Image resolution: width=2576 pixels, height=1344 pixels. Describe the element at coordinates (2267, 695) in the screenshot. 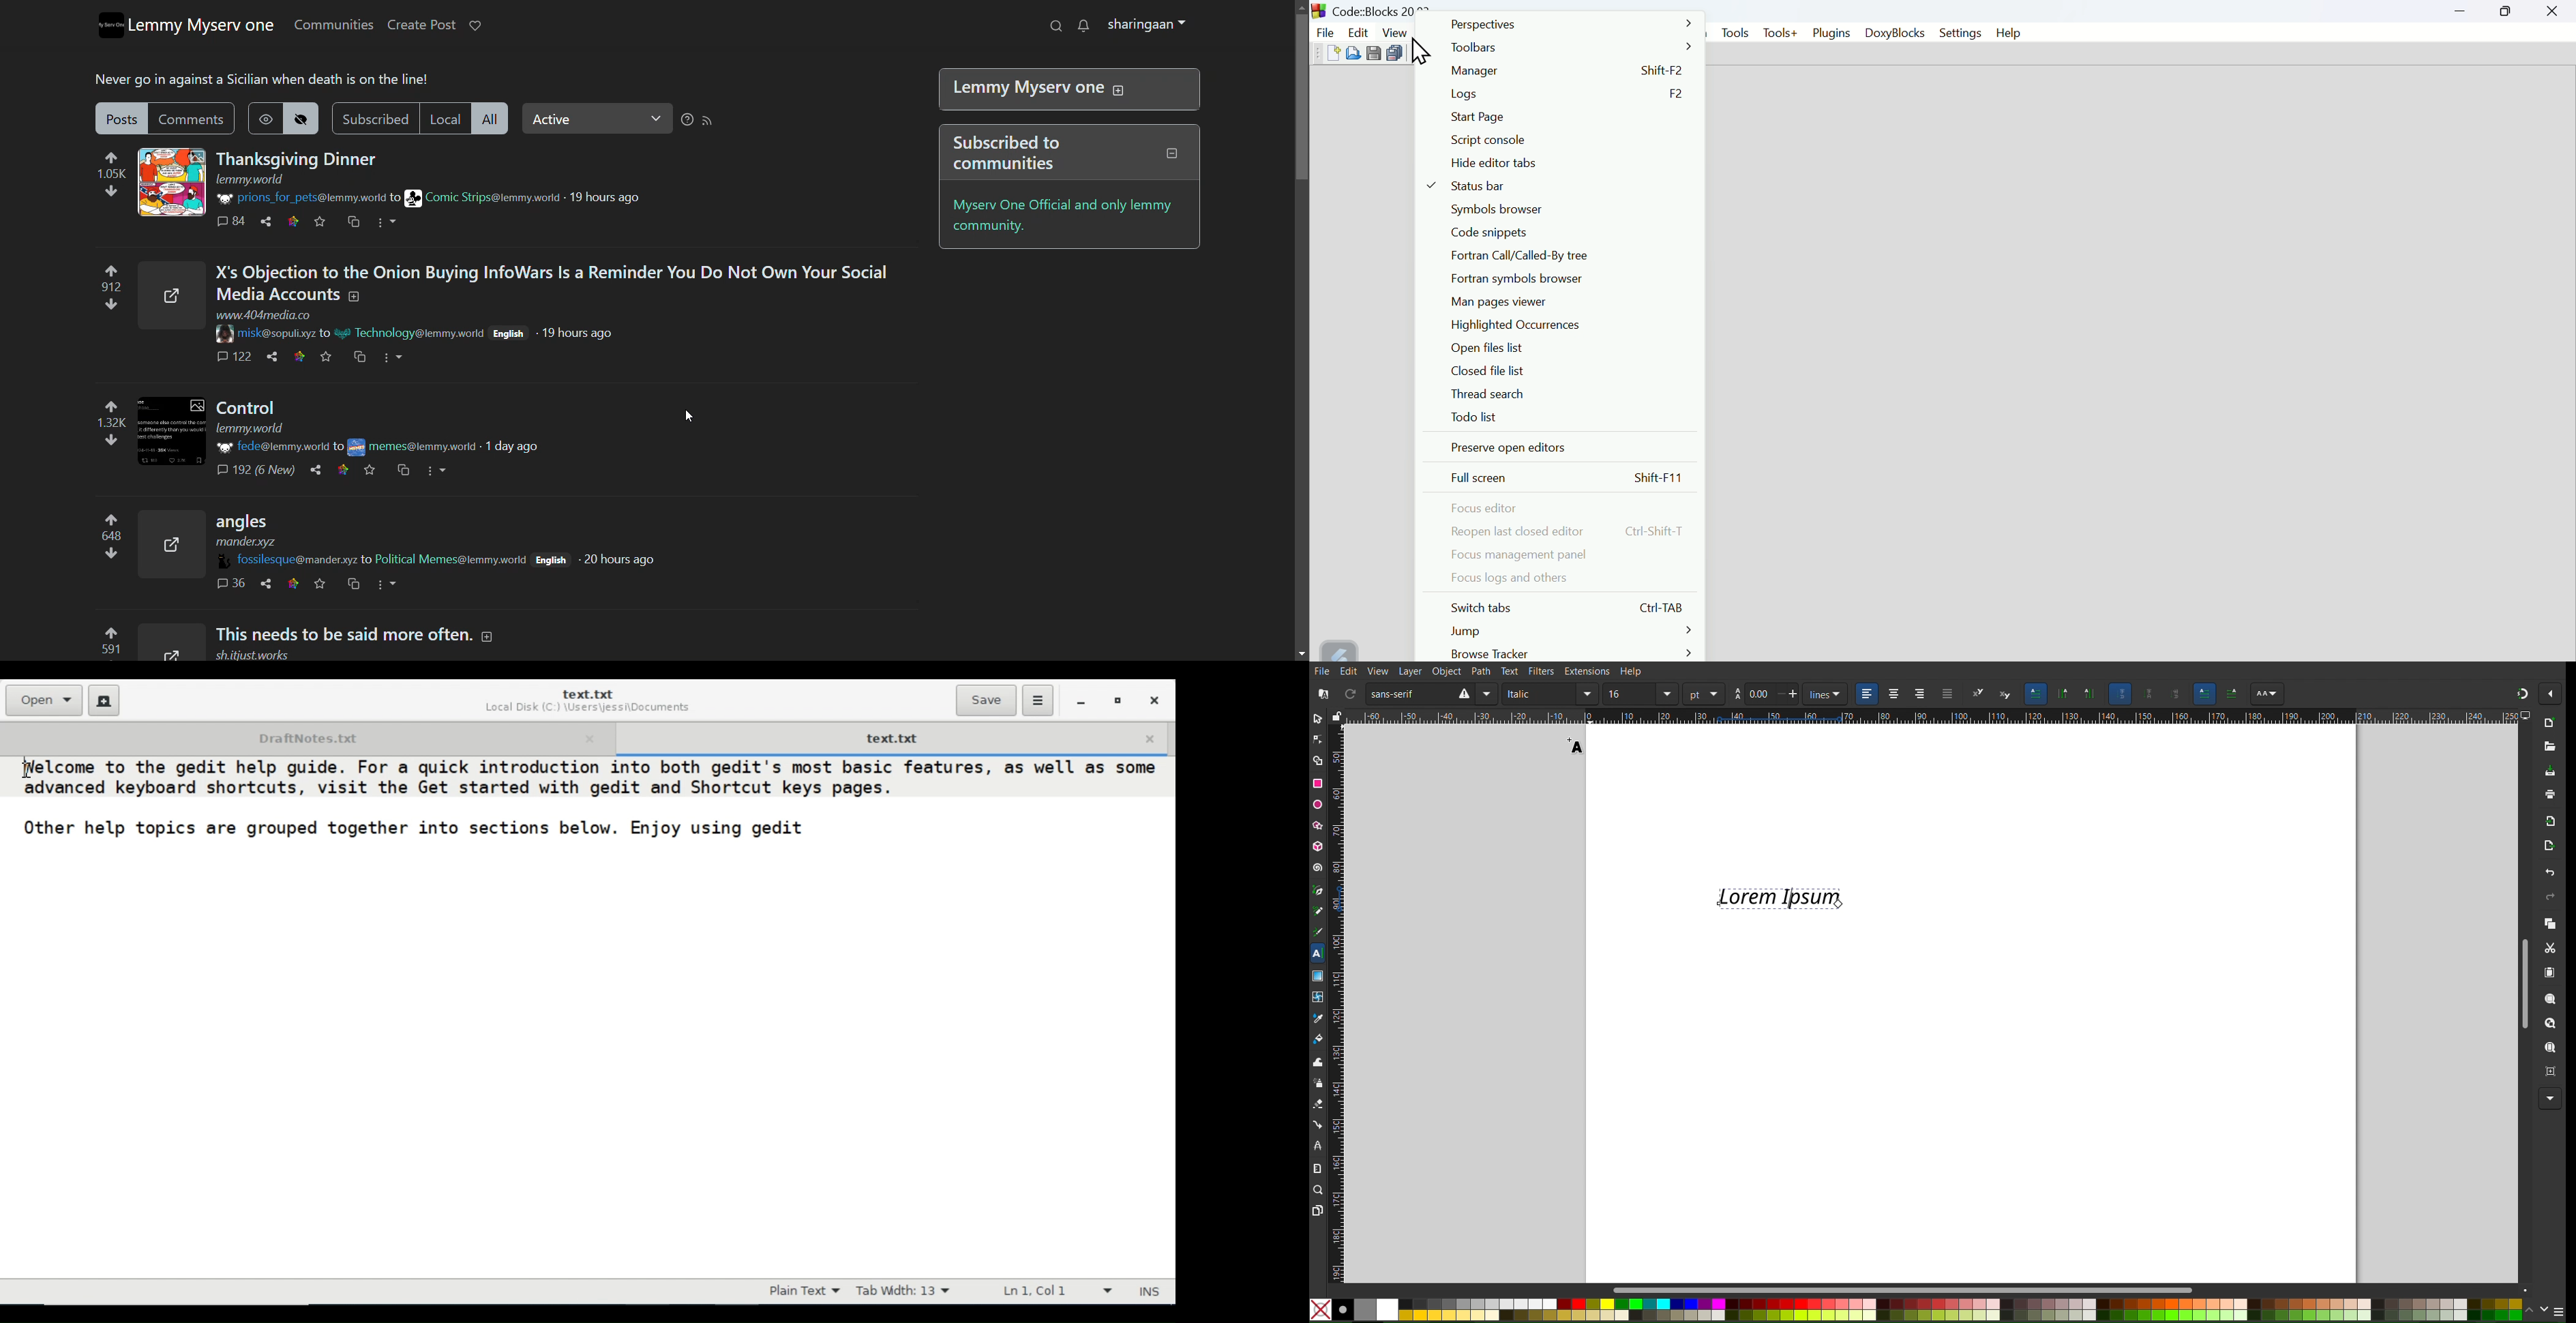

I see `AA` at that location.